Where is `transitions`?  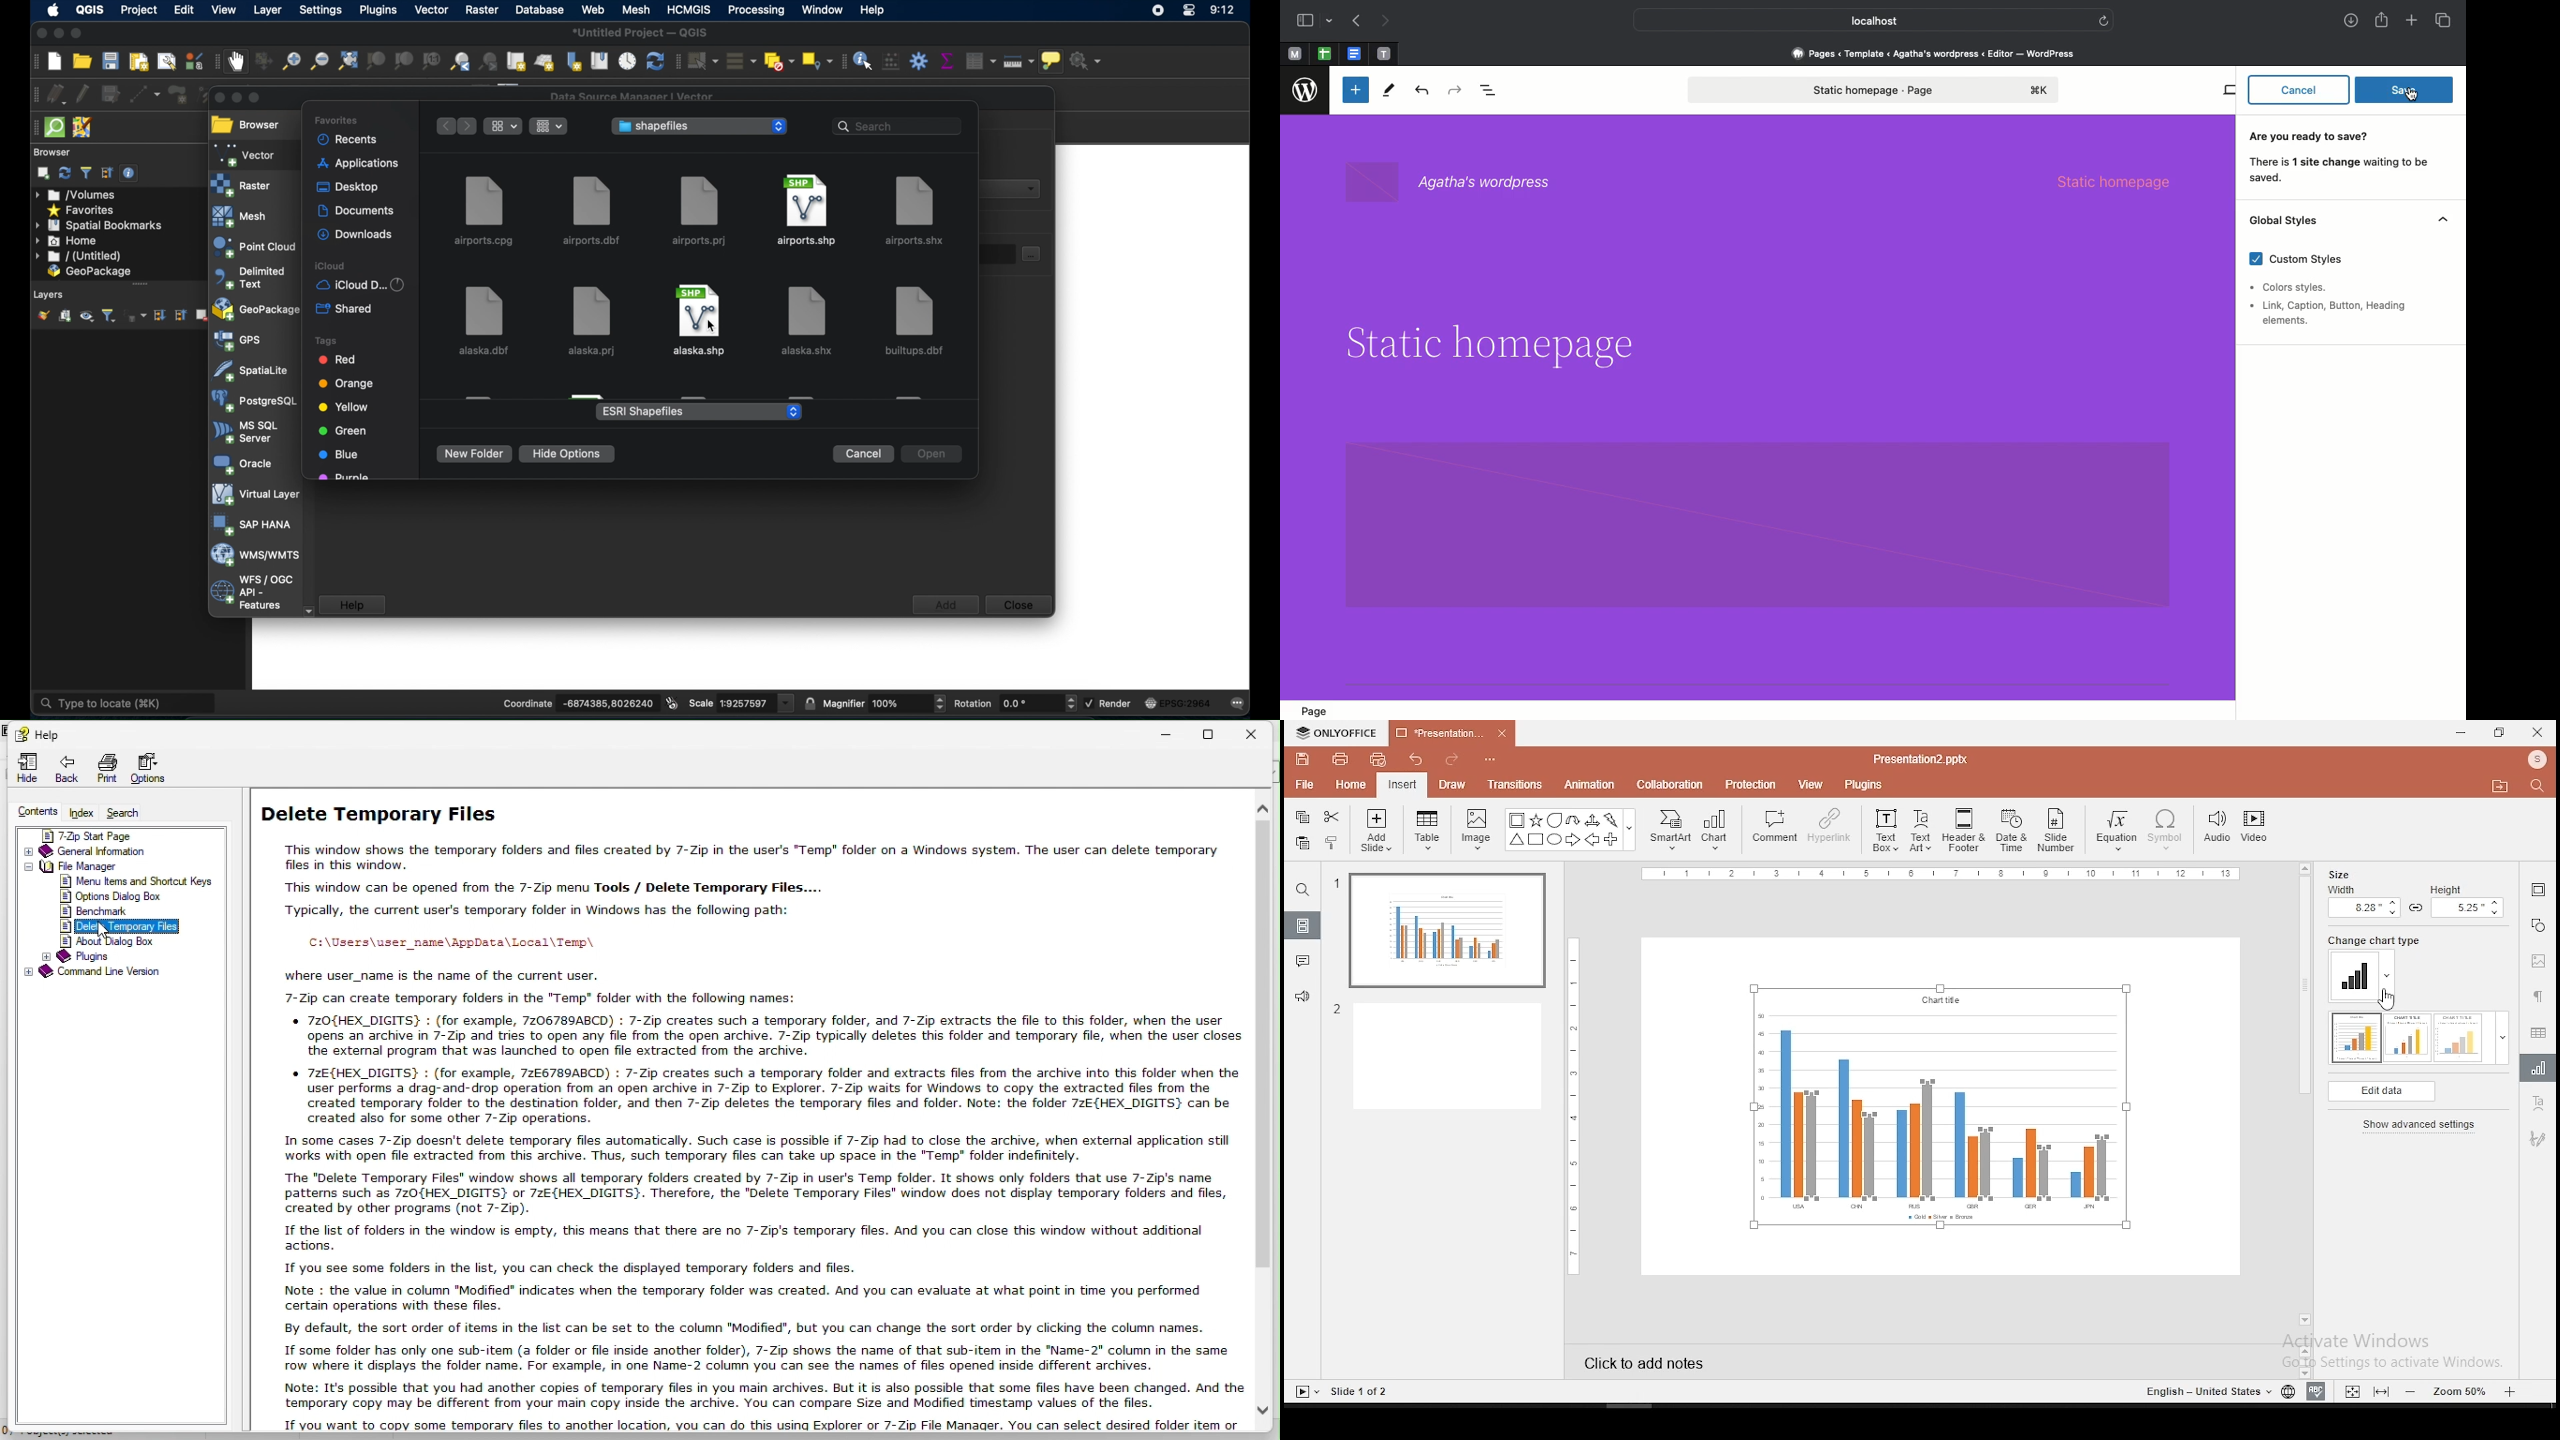 transitions is located at coordinates (1515, 786).